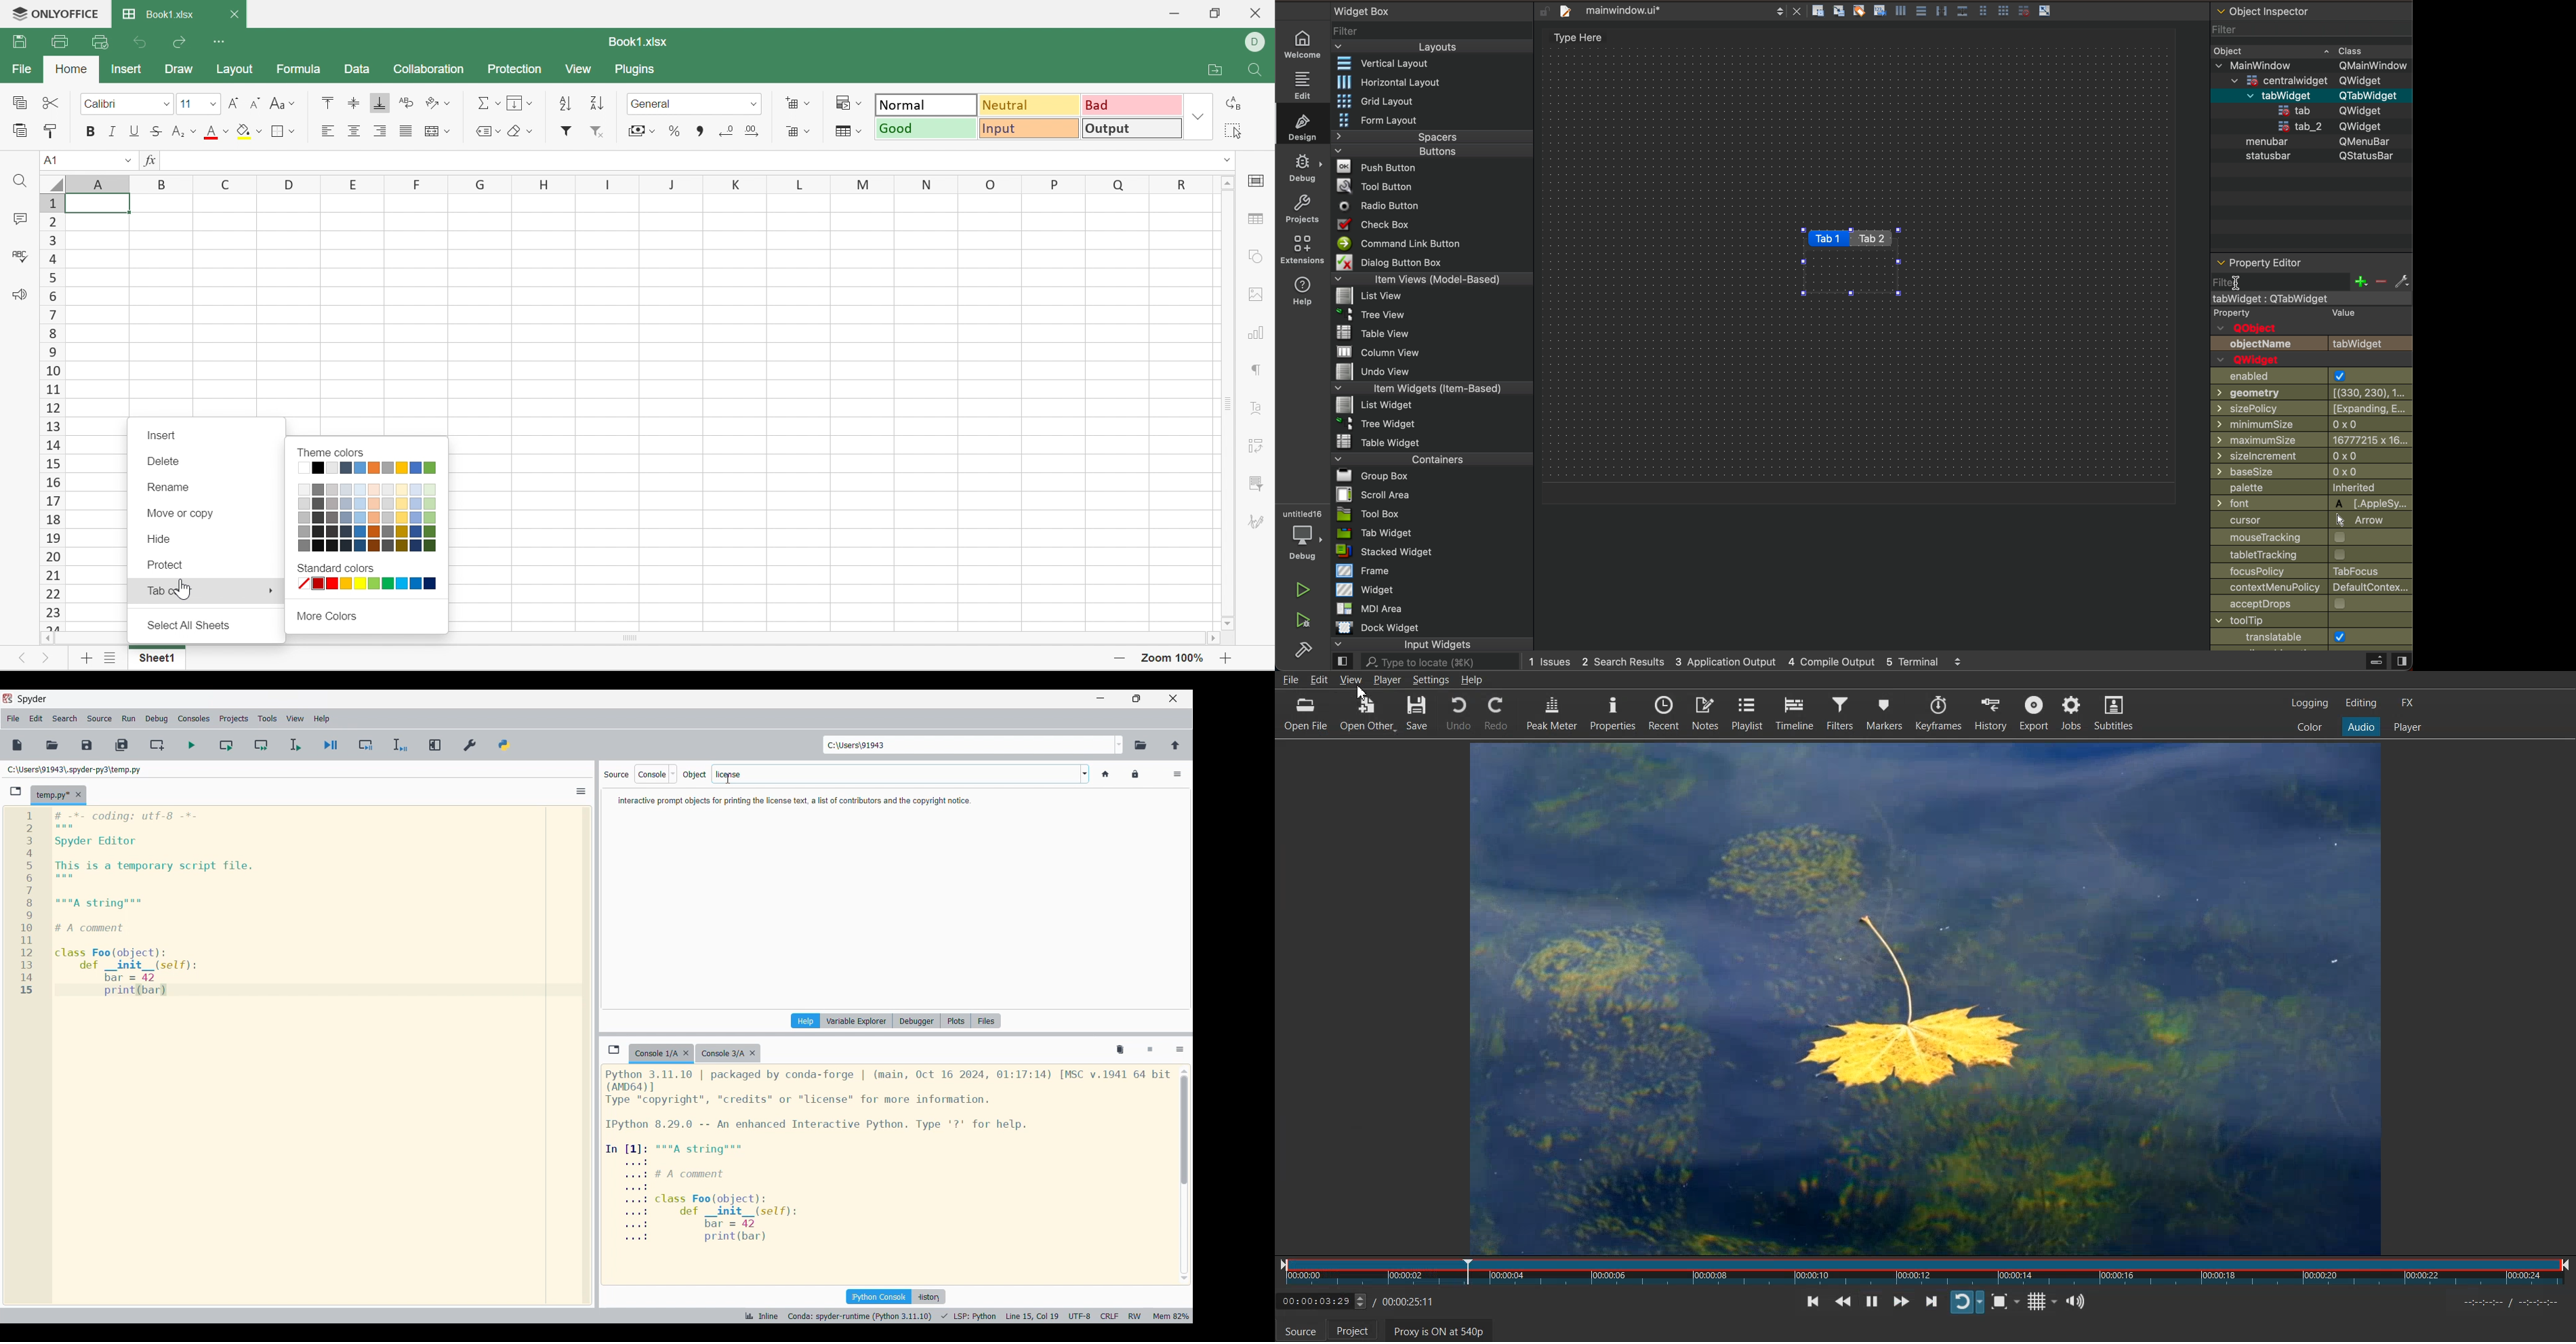  I want to click on Protection, so click(514, 70).